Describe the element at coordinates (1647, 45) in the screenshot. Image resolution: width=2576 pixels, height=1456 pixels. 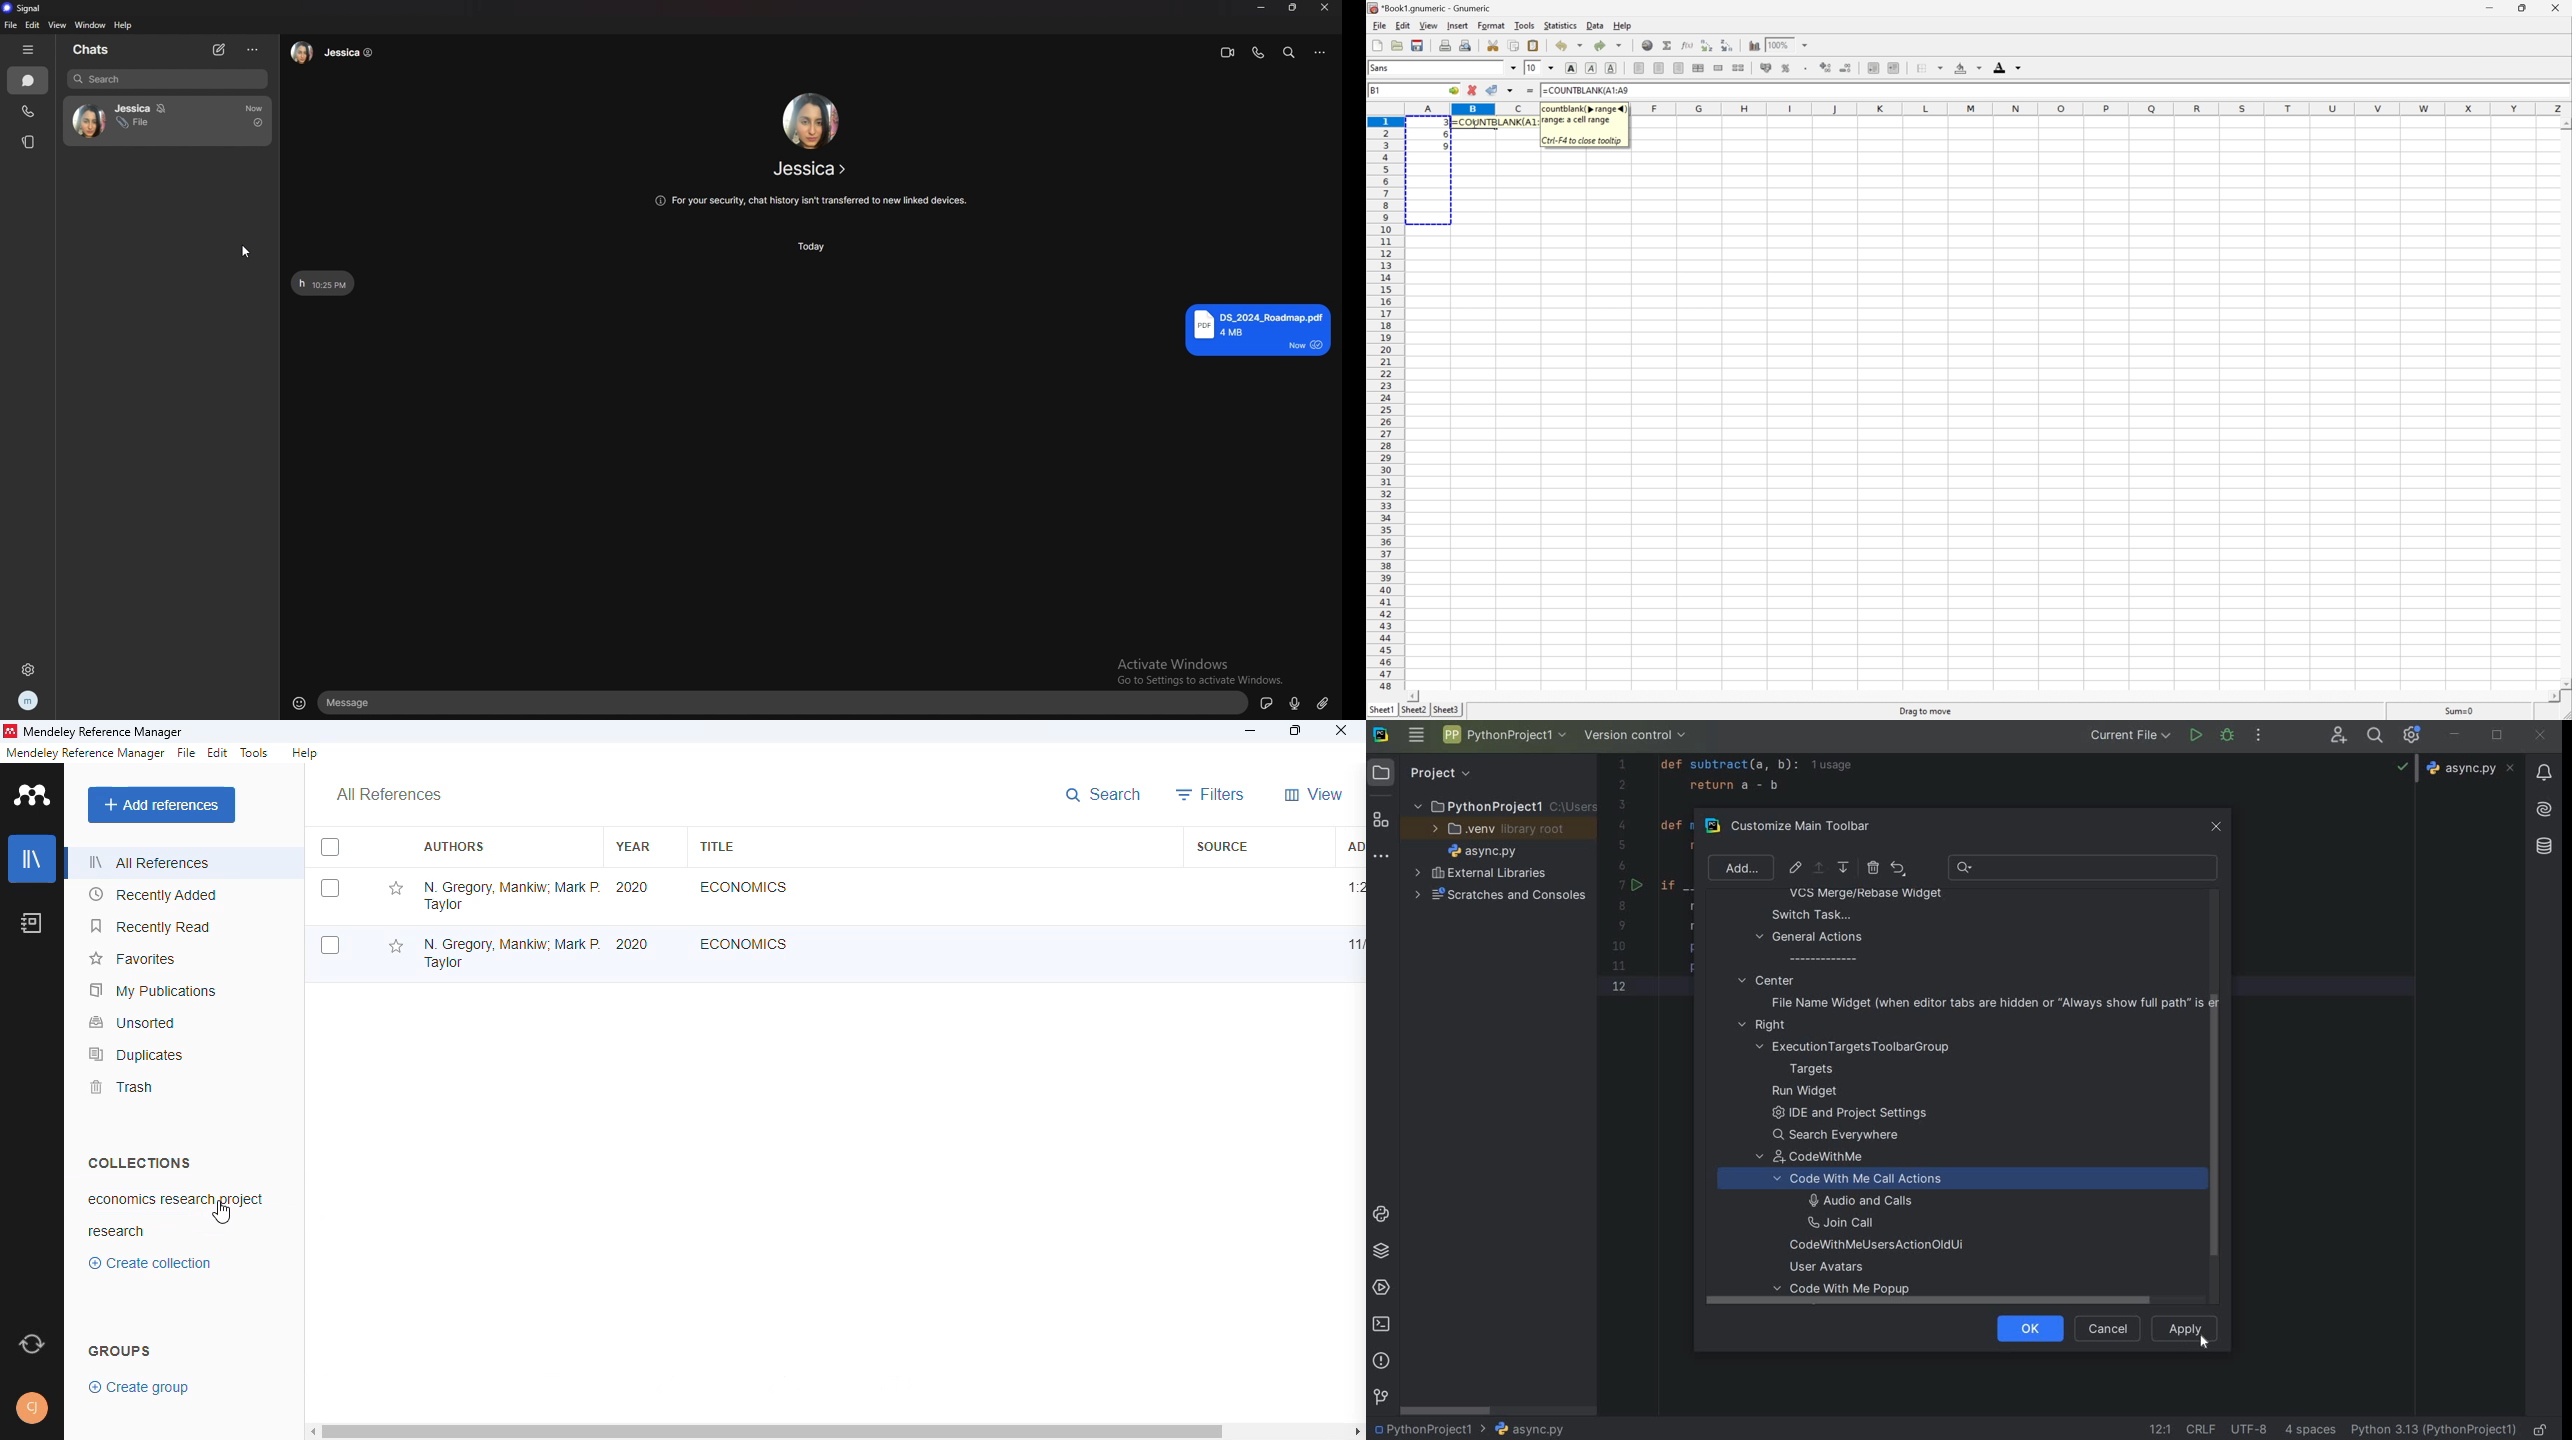
I see `Insert a hyperlink` at that location.